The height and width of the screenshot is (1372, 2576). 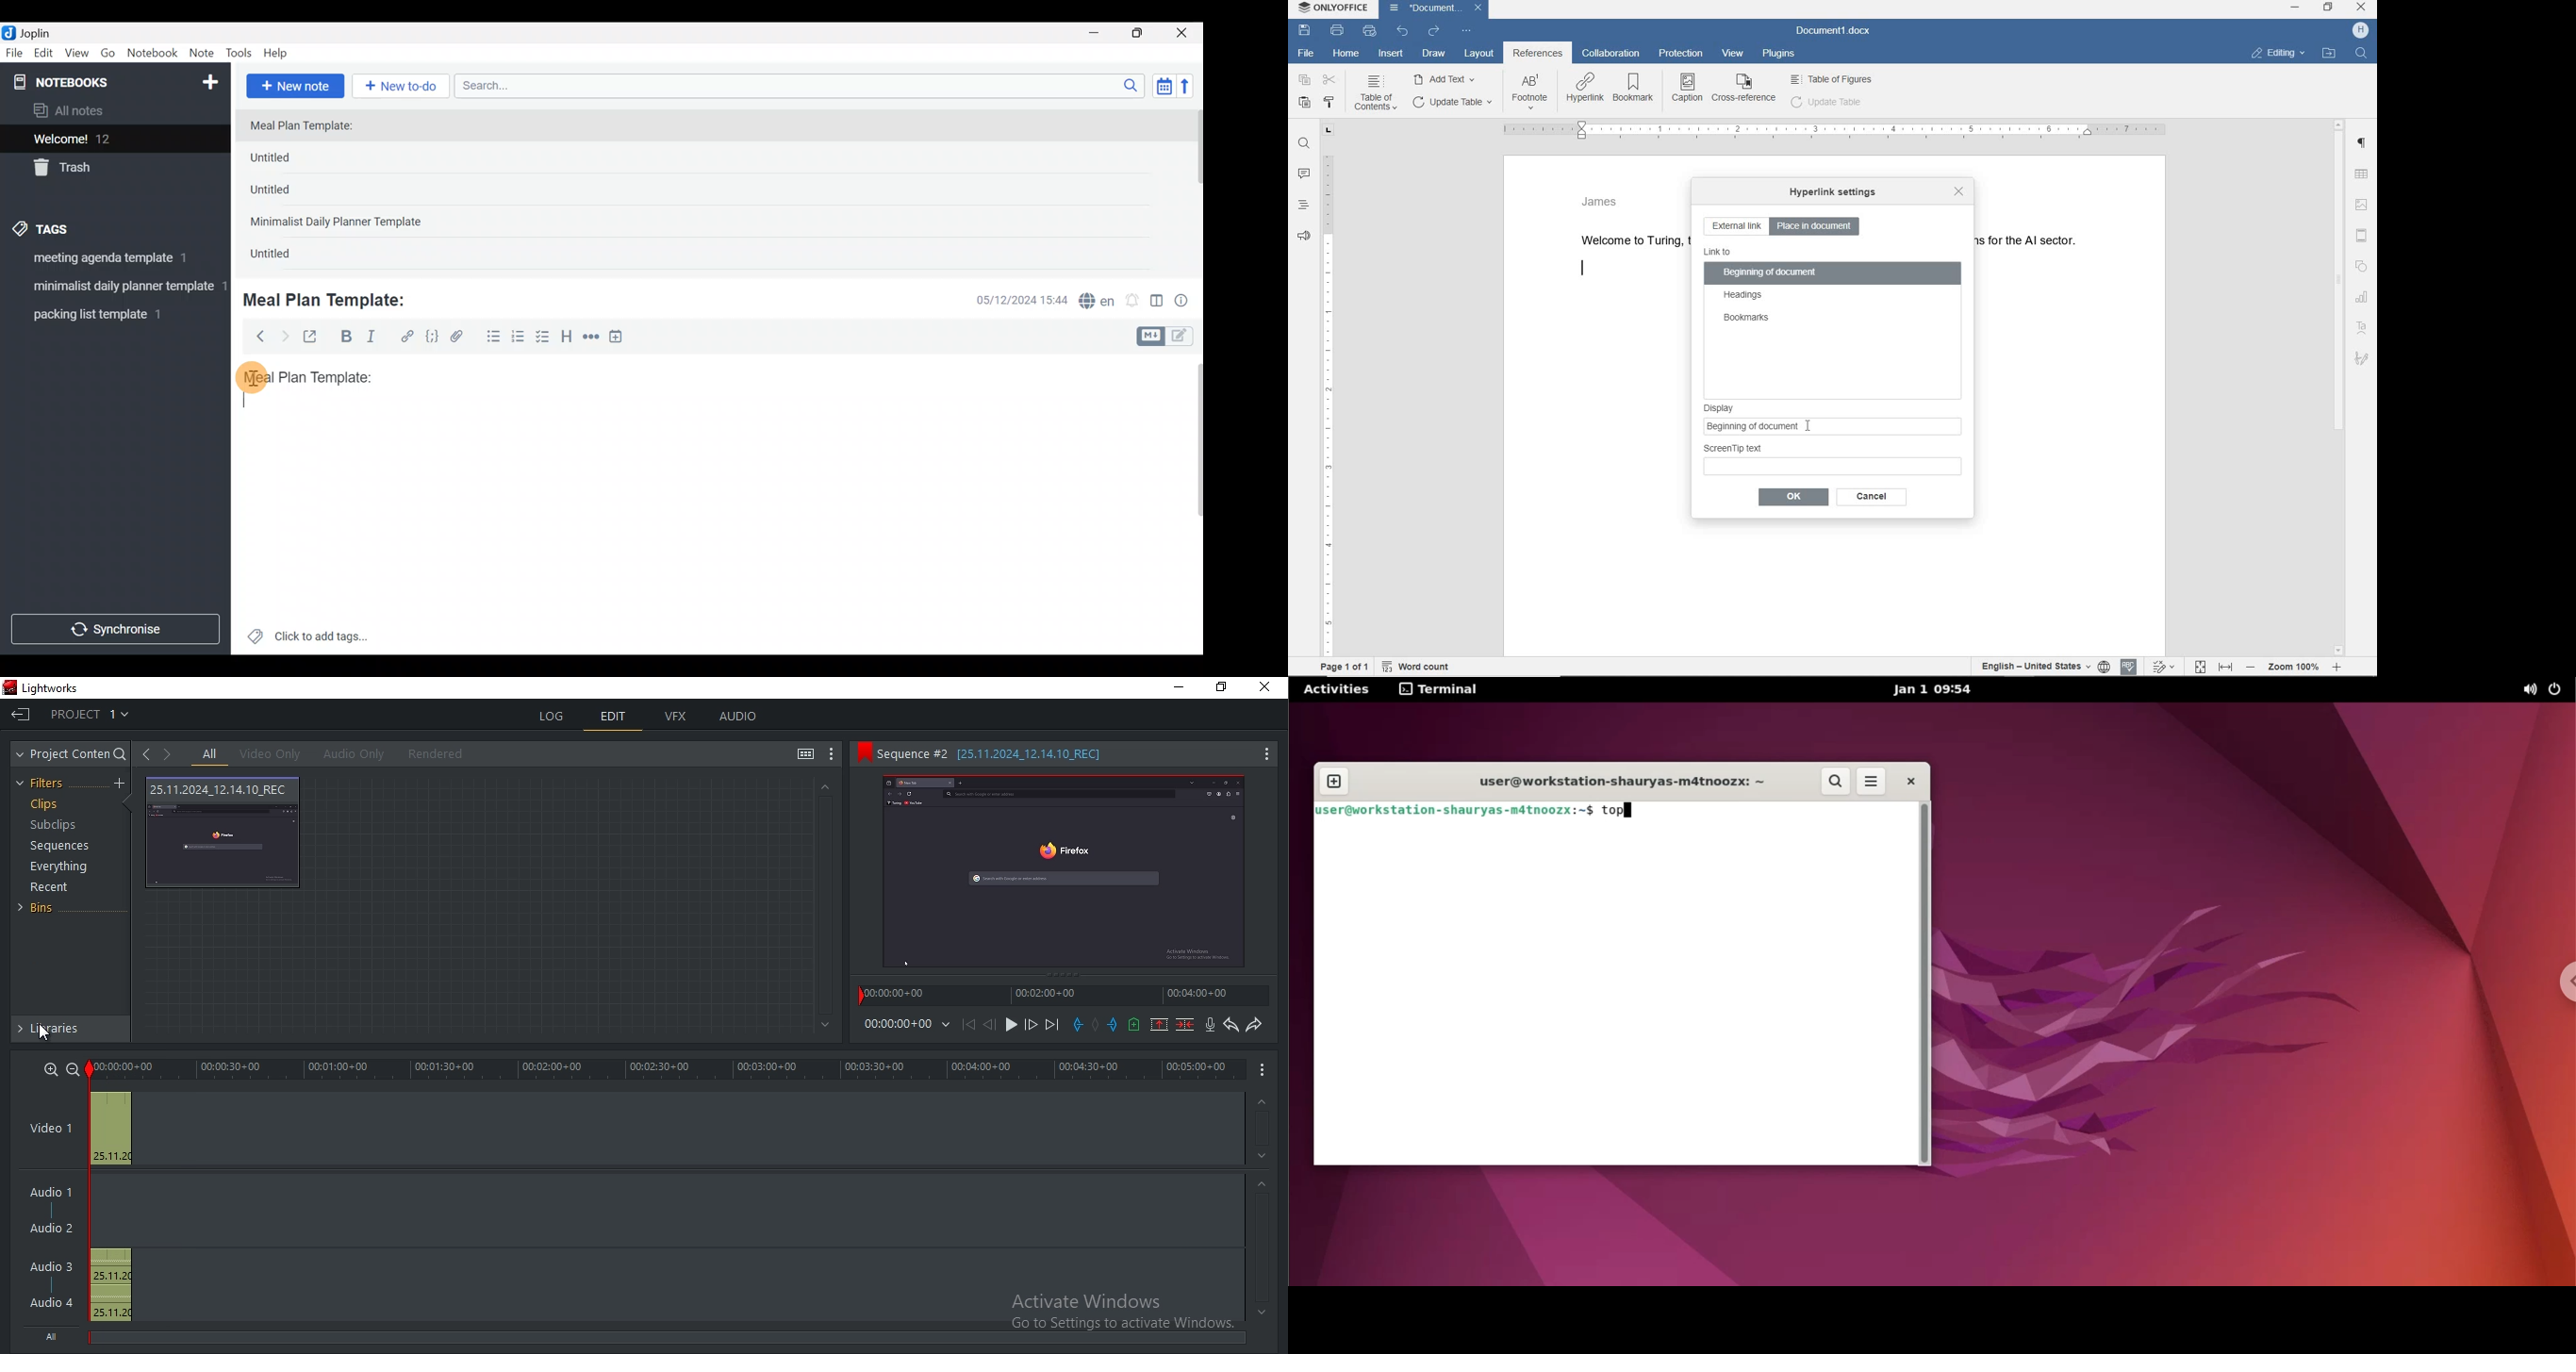 I want to click on New, so click(x=209, y=80).